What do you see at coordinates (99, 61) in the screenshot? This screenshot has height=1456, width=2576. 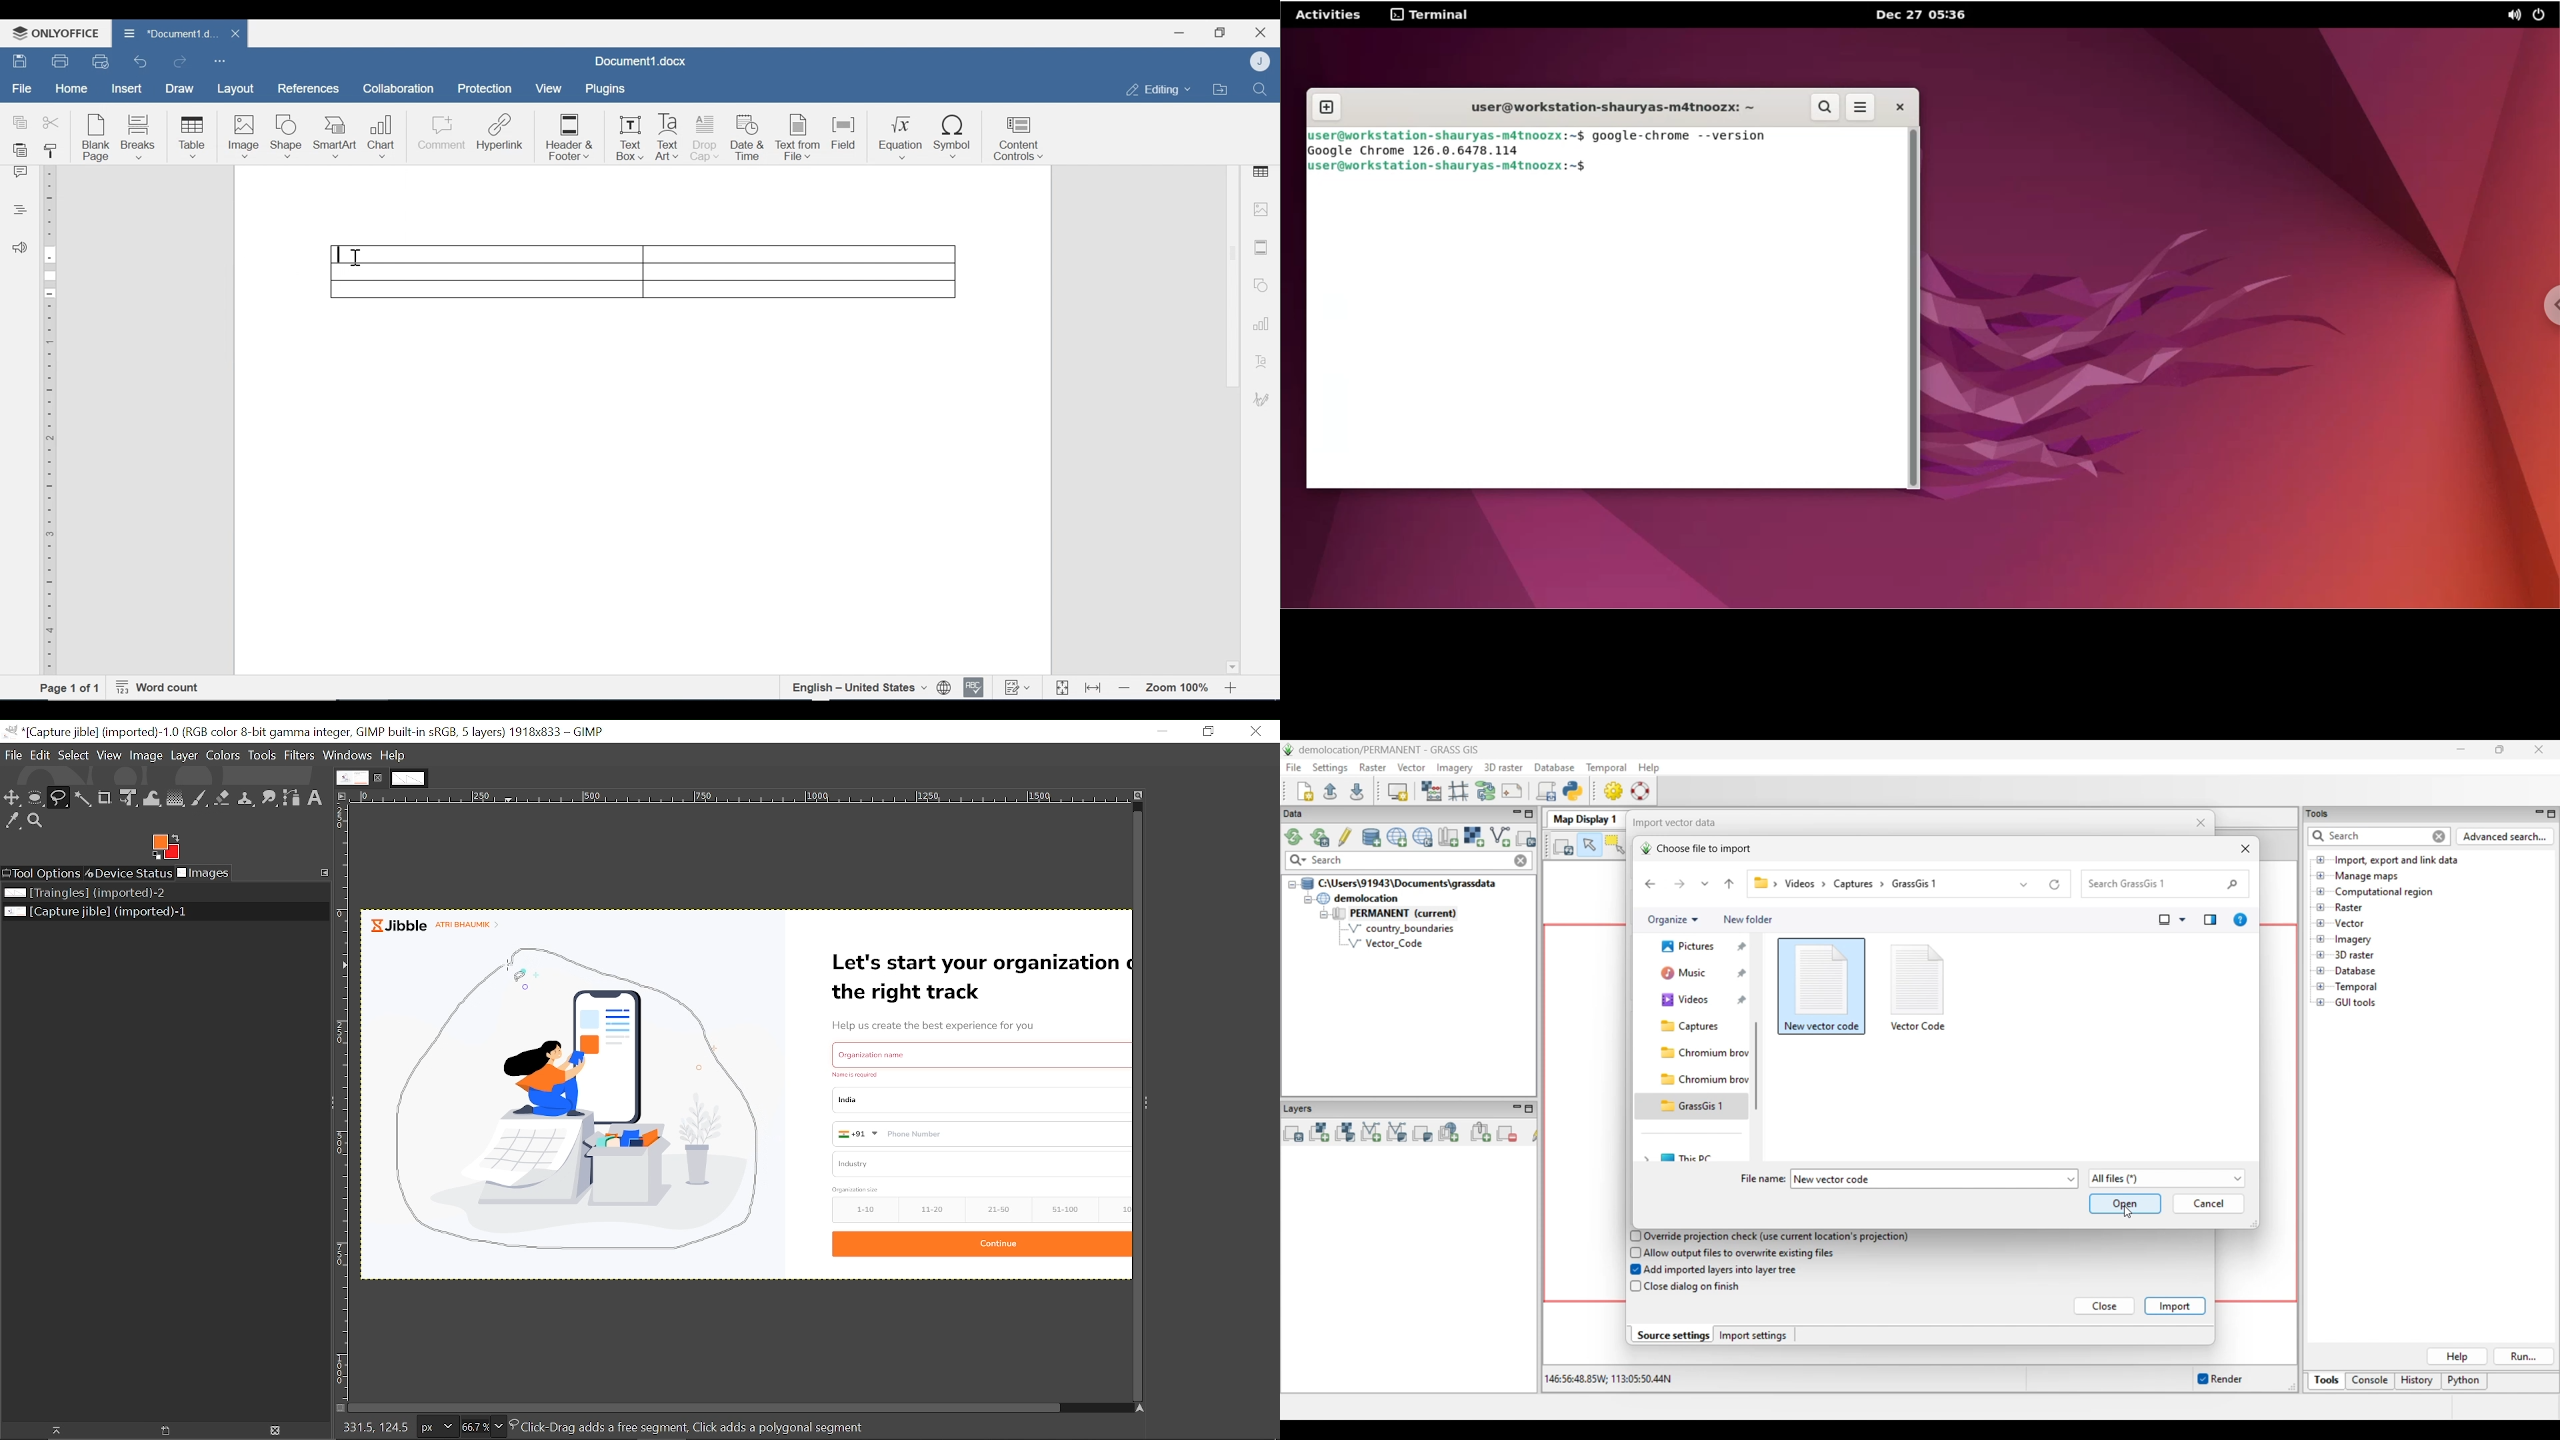 I see `Quick Print` at bounding box center [99, 61].